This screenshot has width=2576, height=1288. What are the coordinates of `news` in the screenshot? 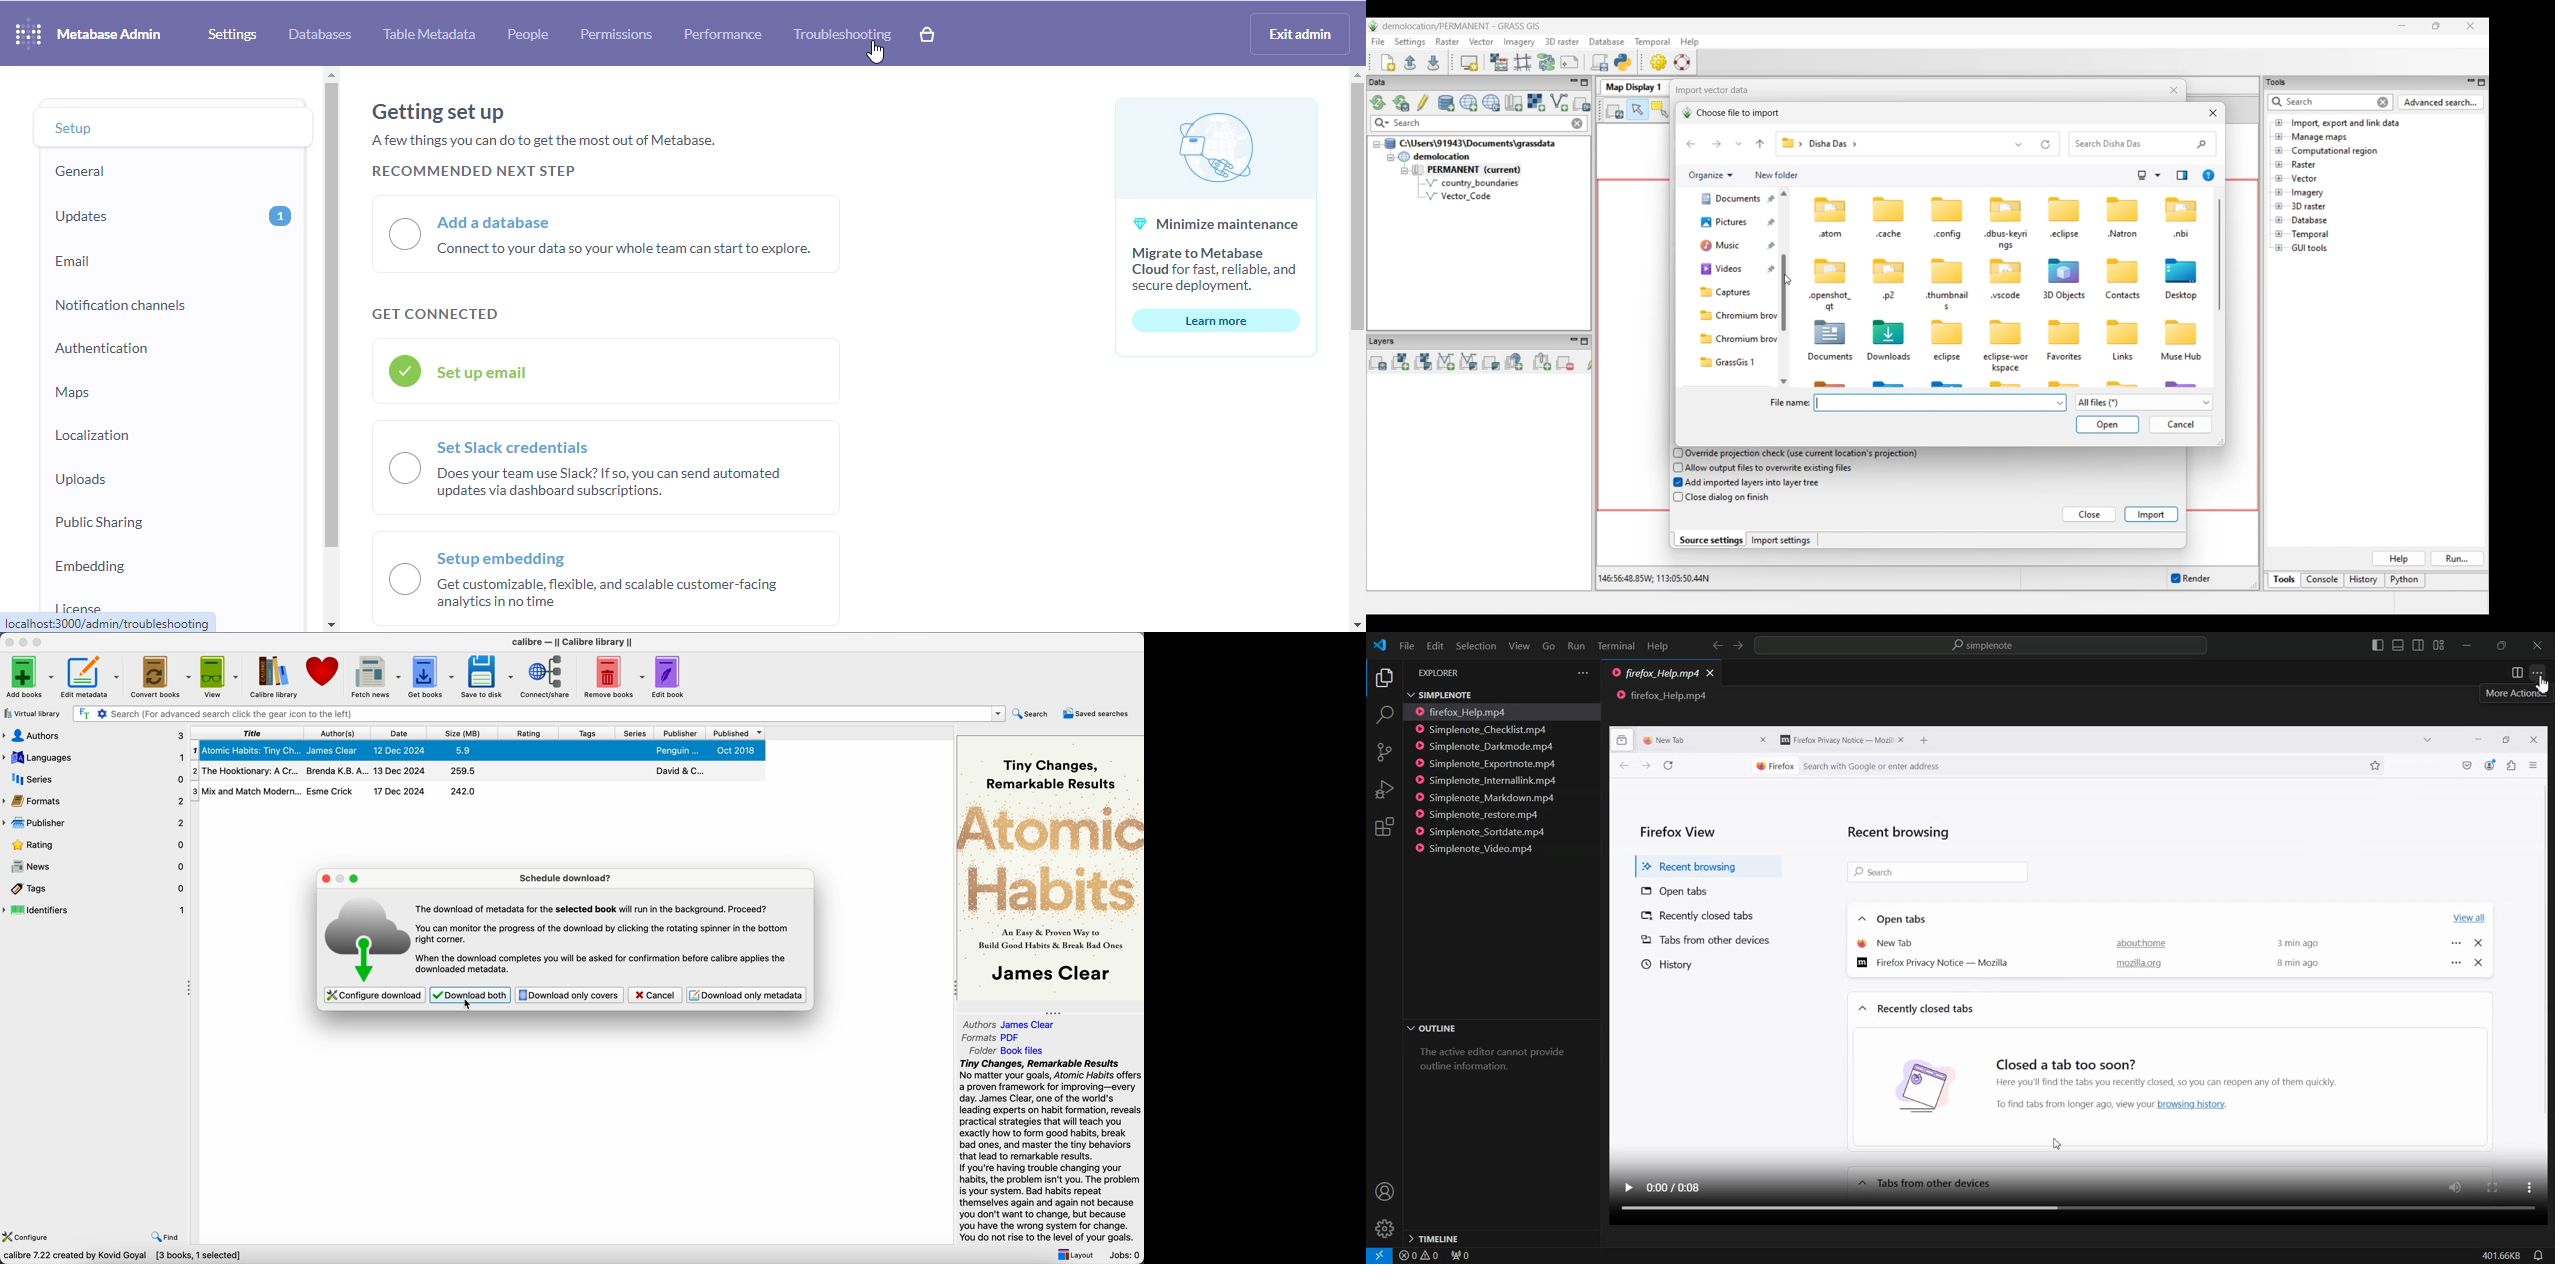 It's located at (96, 865).